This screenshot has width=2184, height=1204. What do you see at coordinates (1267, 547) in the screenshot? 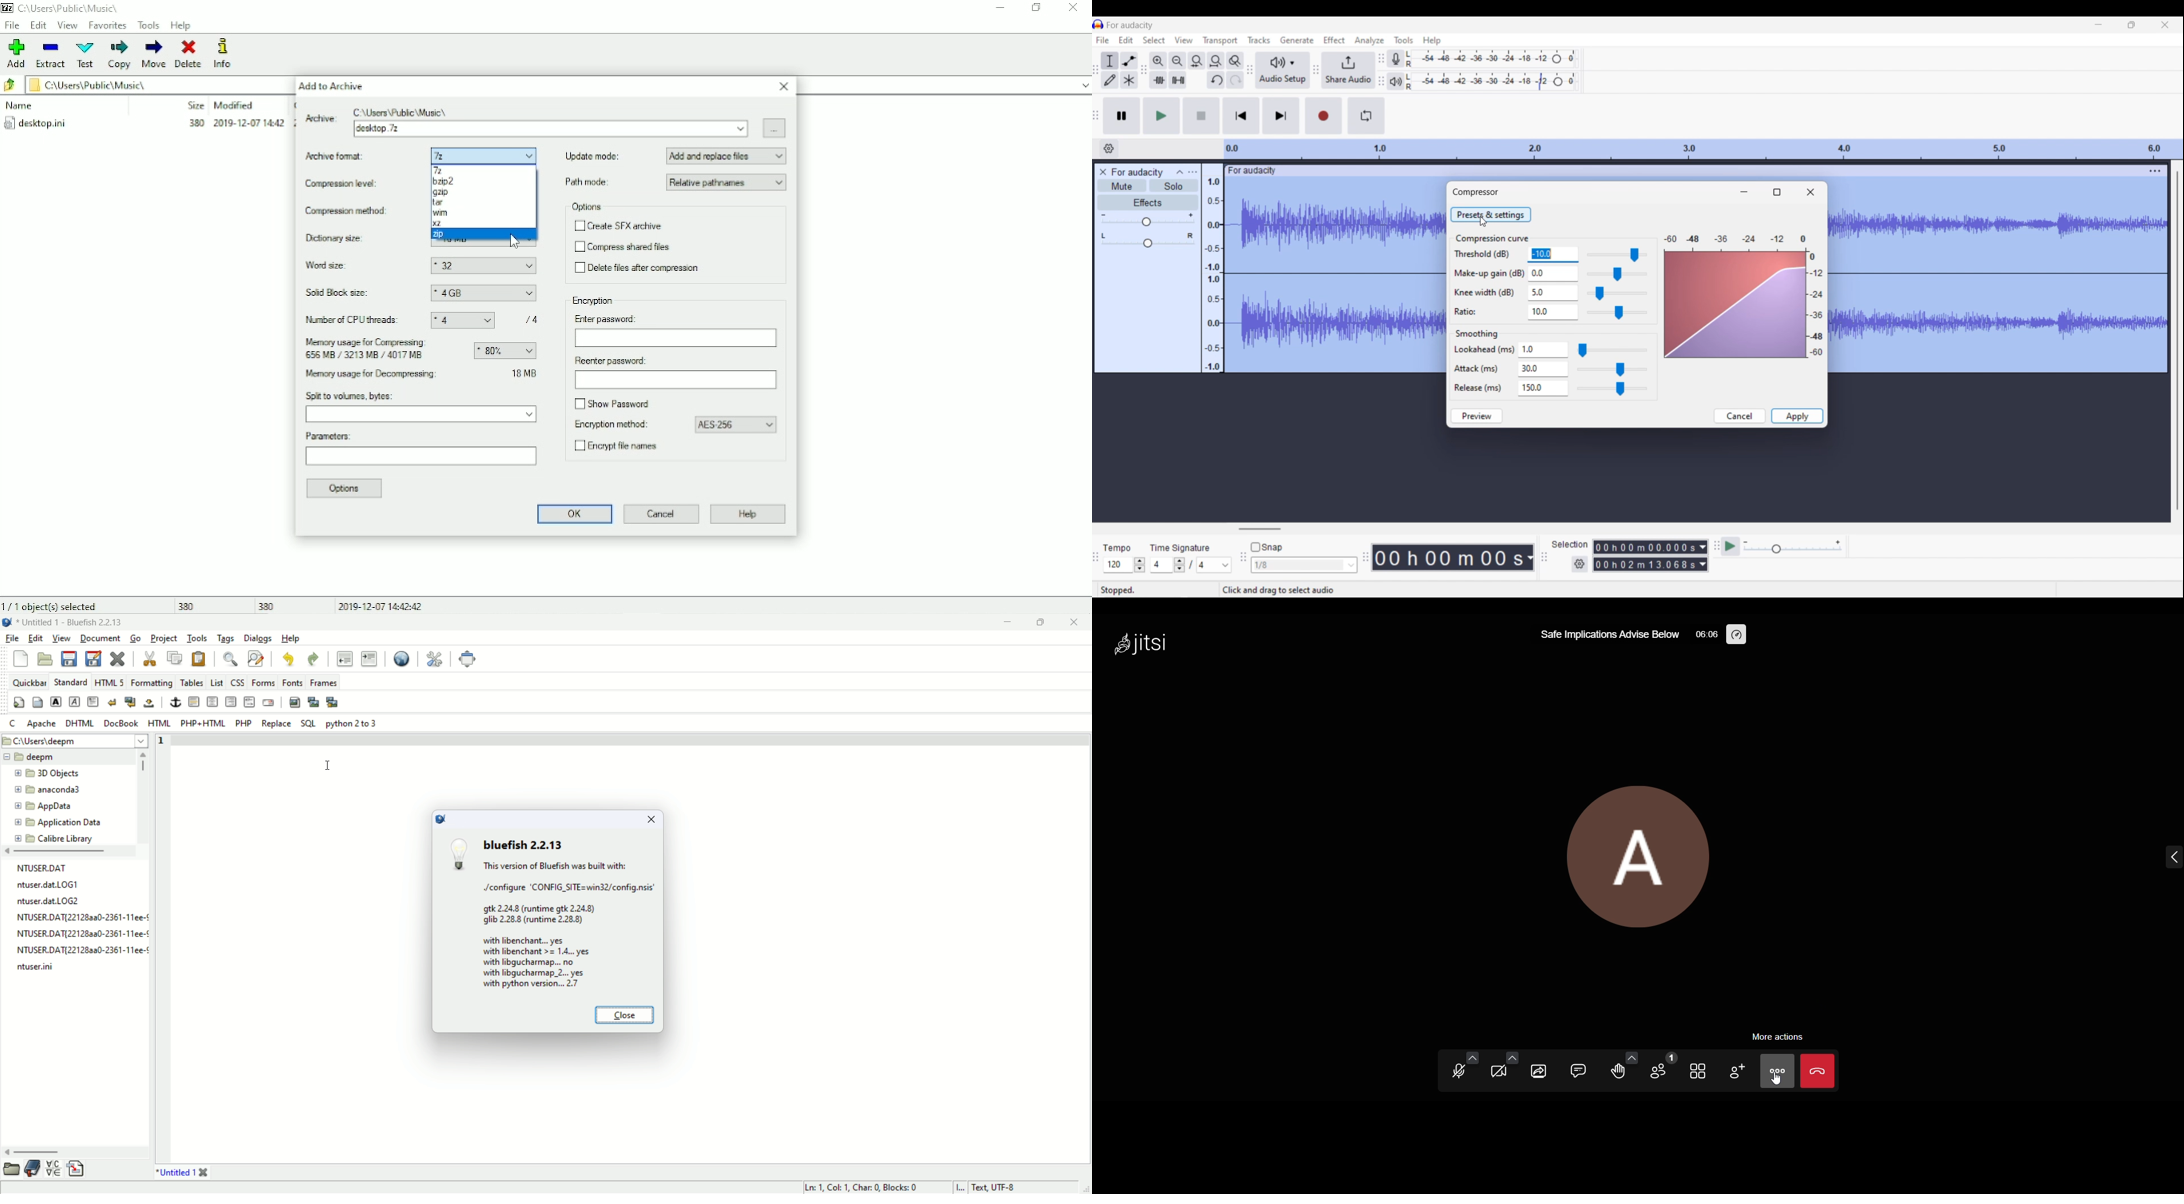
I see `Snap` at bounding box center [1267, 547].